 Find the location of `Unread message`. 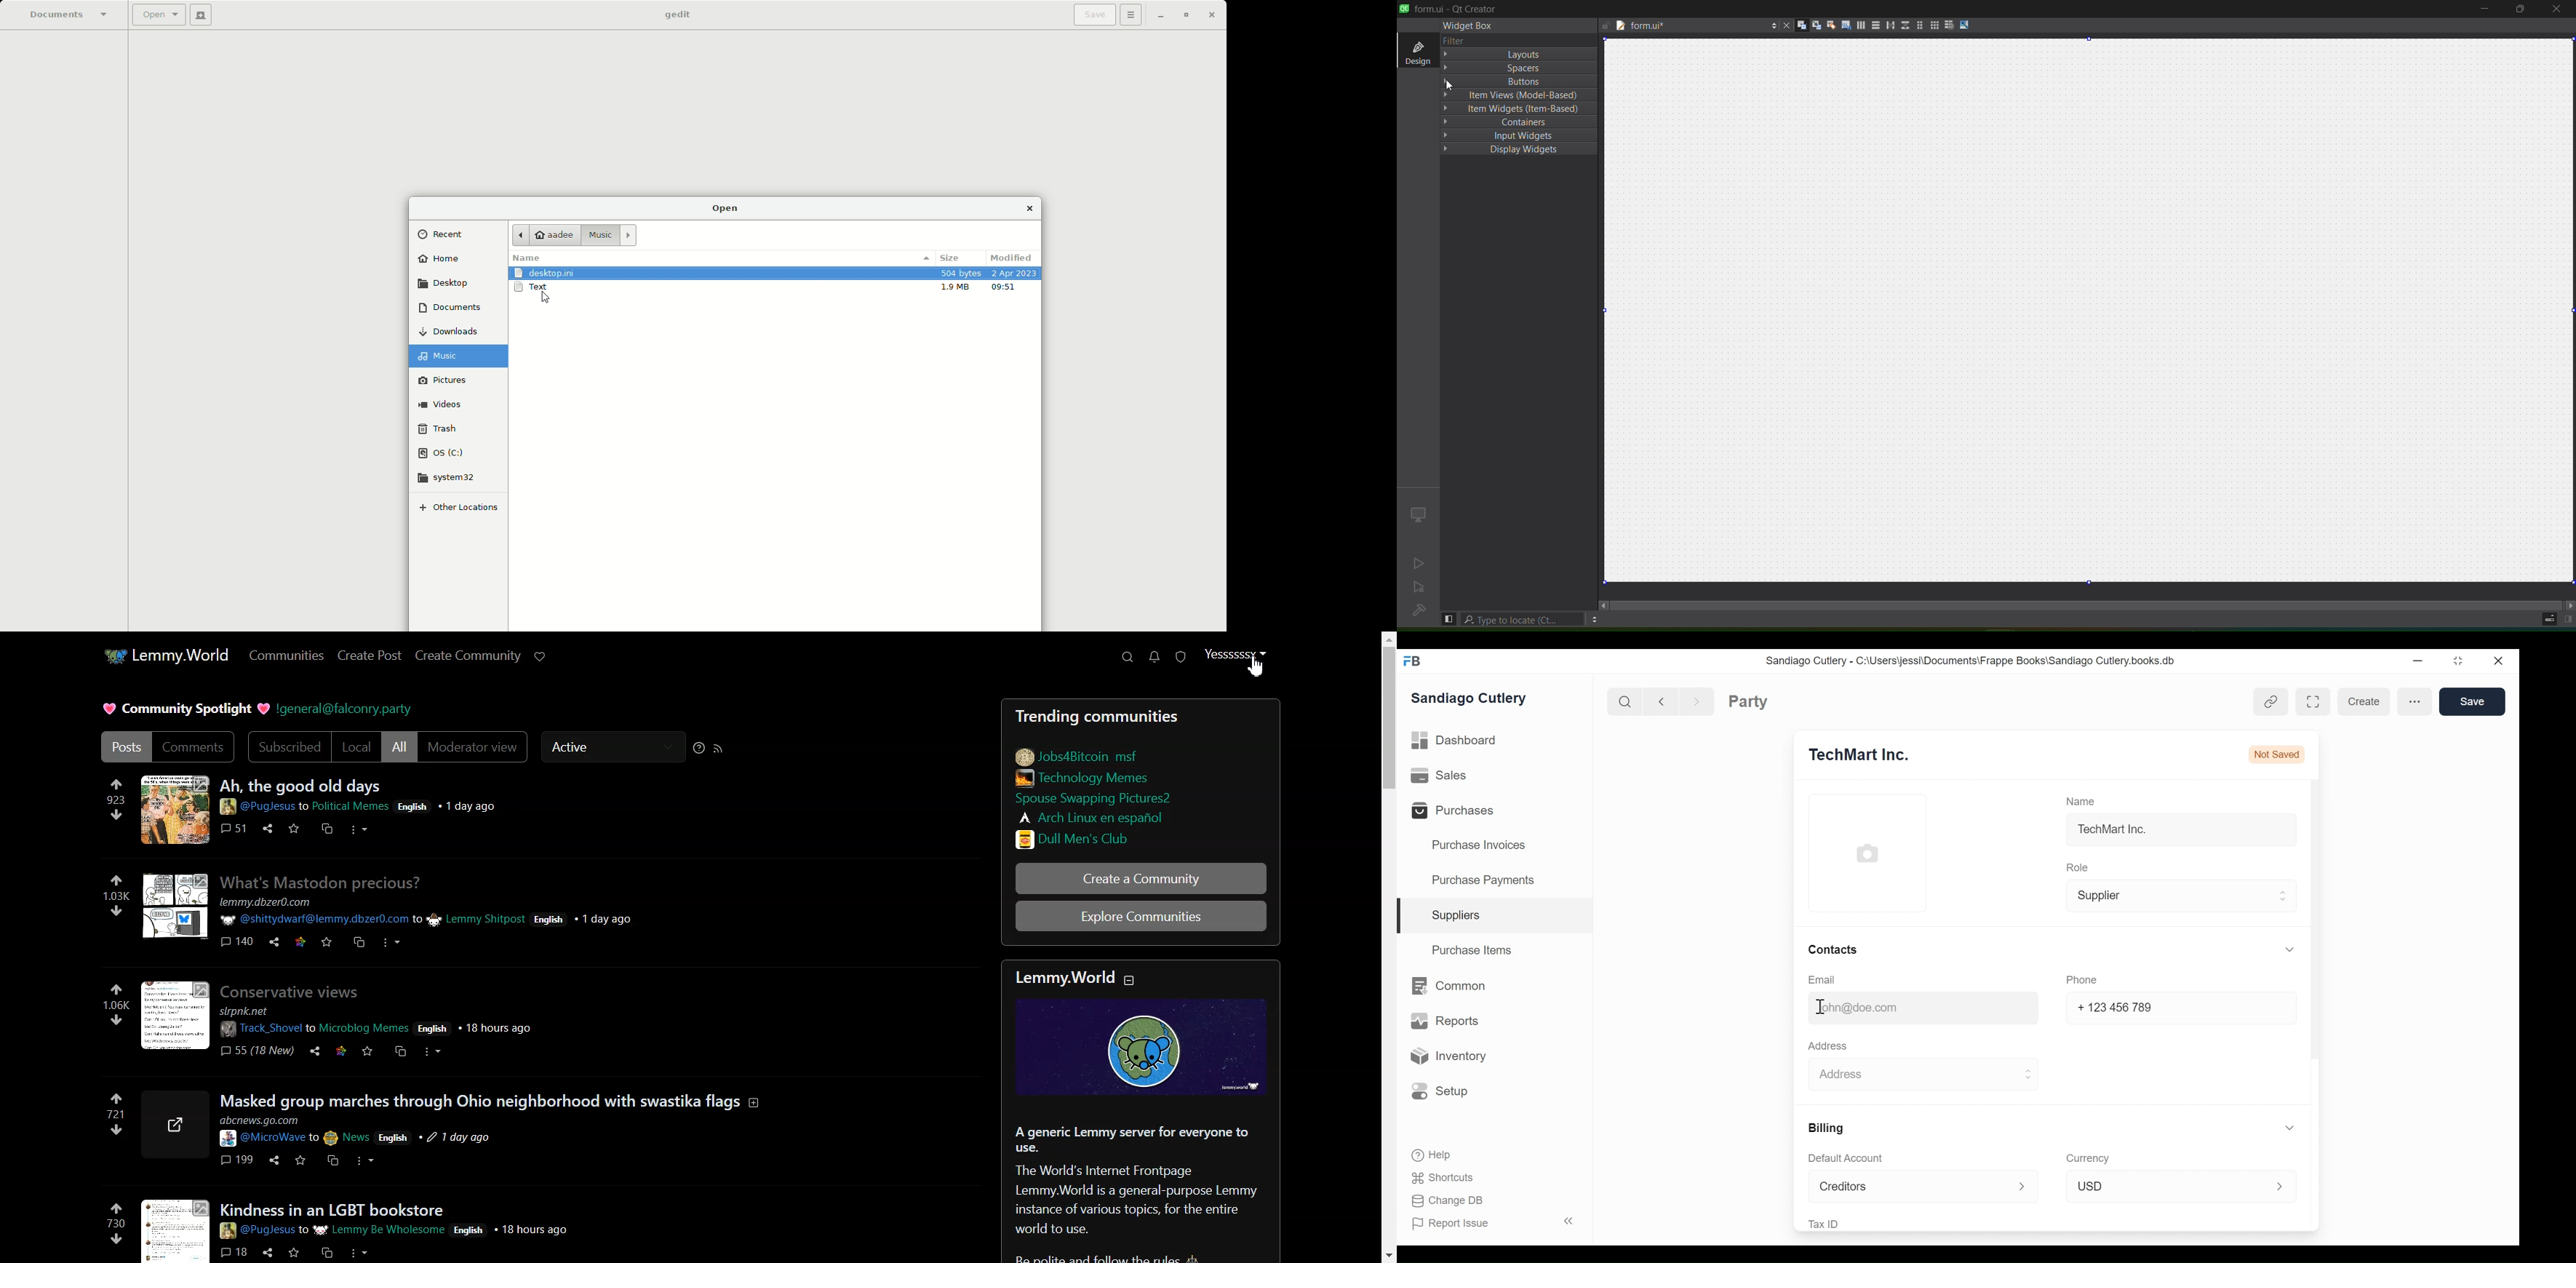

Unread message is located at coordinates (1155, 656).